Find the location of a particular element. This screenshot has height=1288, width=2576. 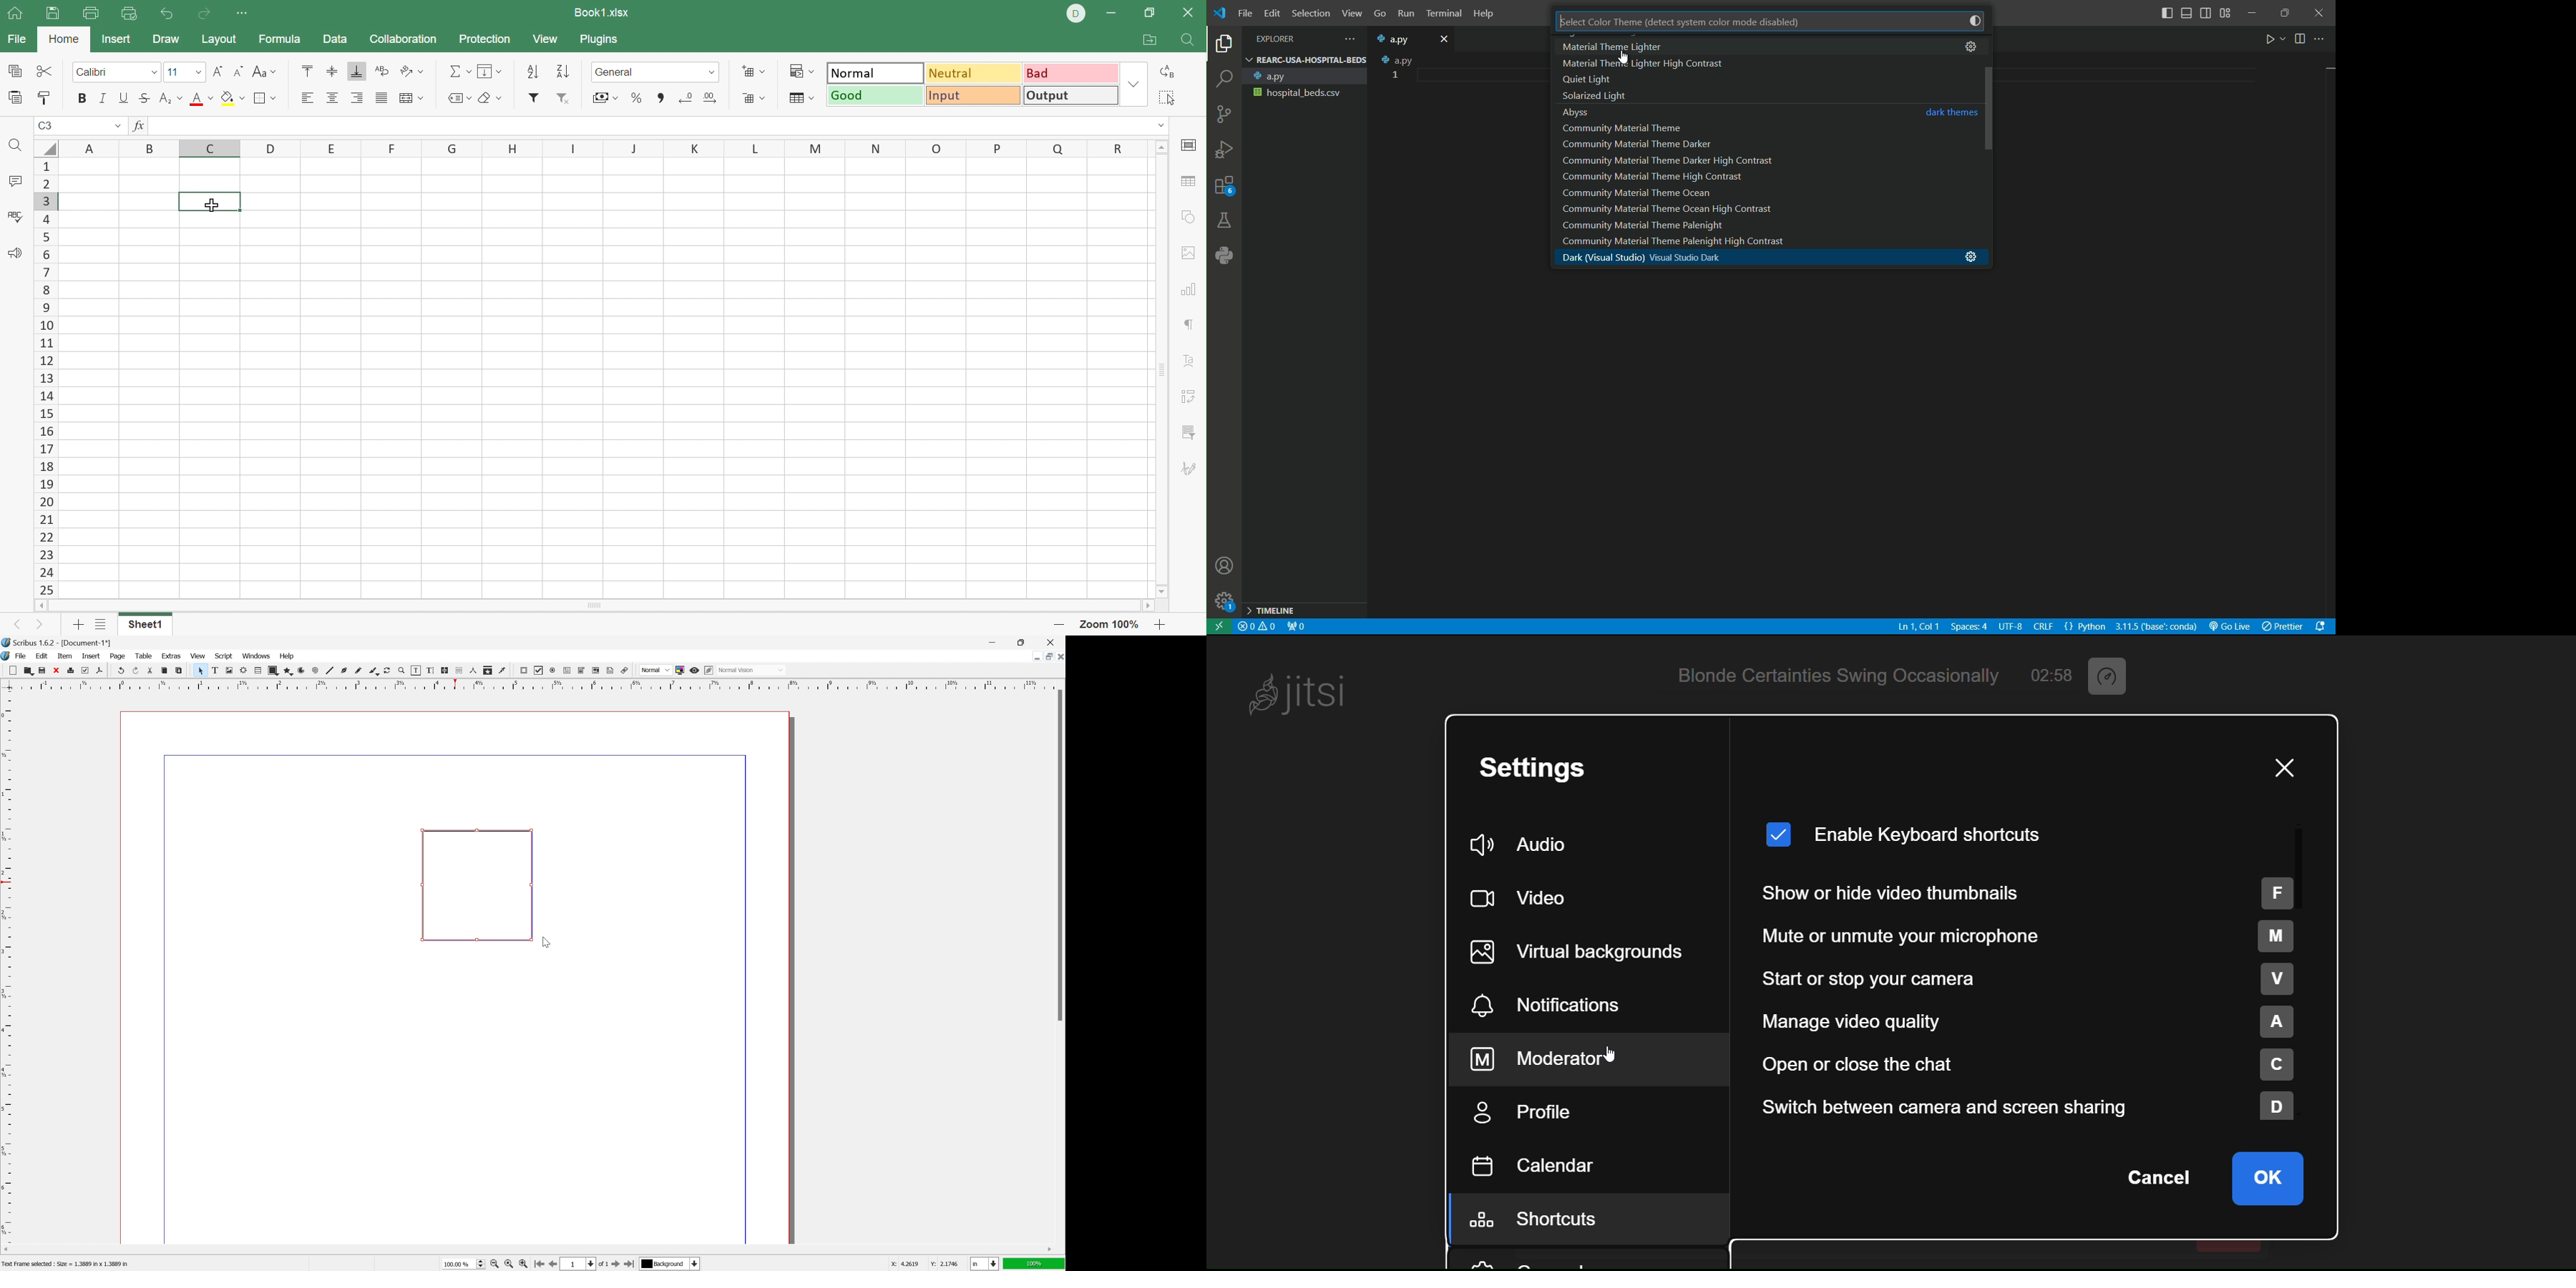

restore down is located at coordinates (1046, 656).